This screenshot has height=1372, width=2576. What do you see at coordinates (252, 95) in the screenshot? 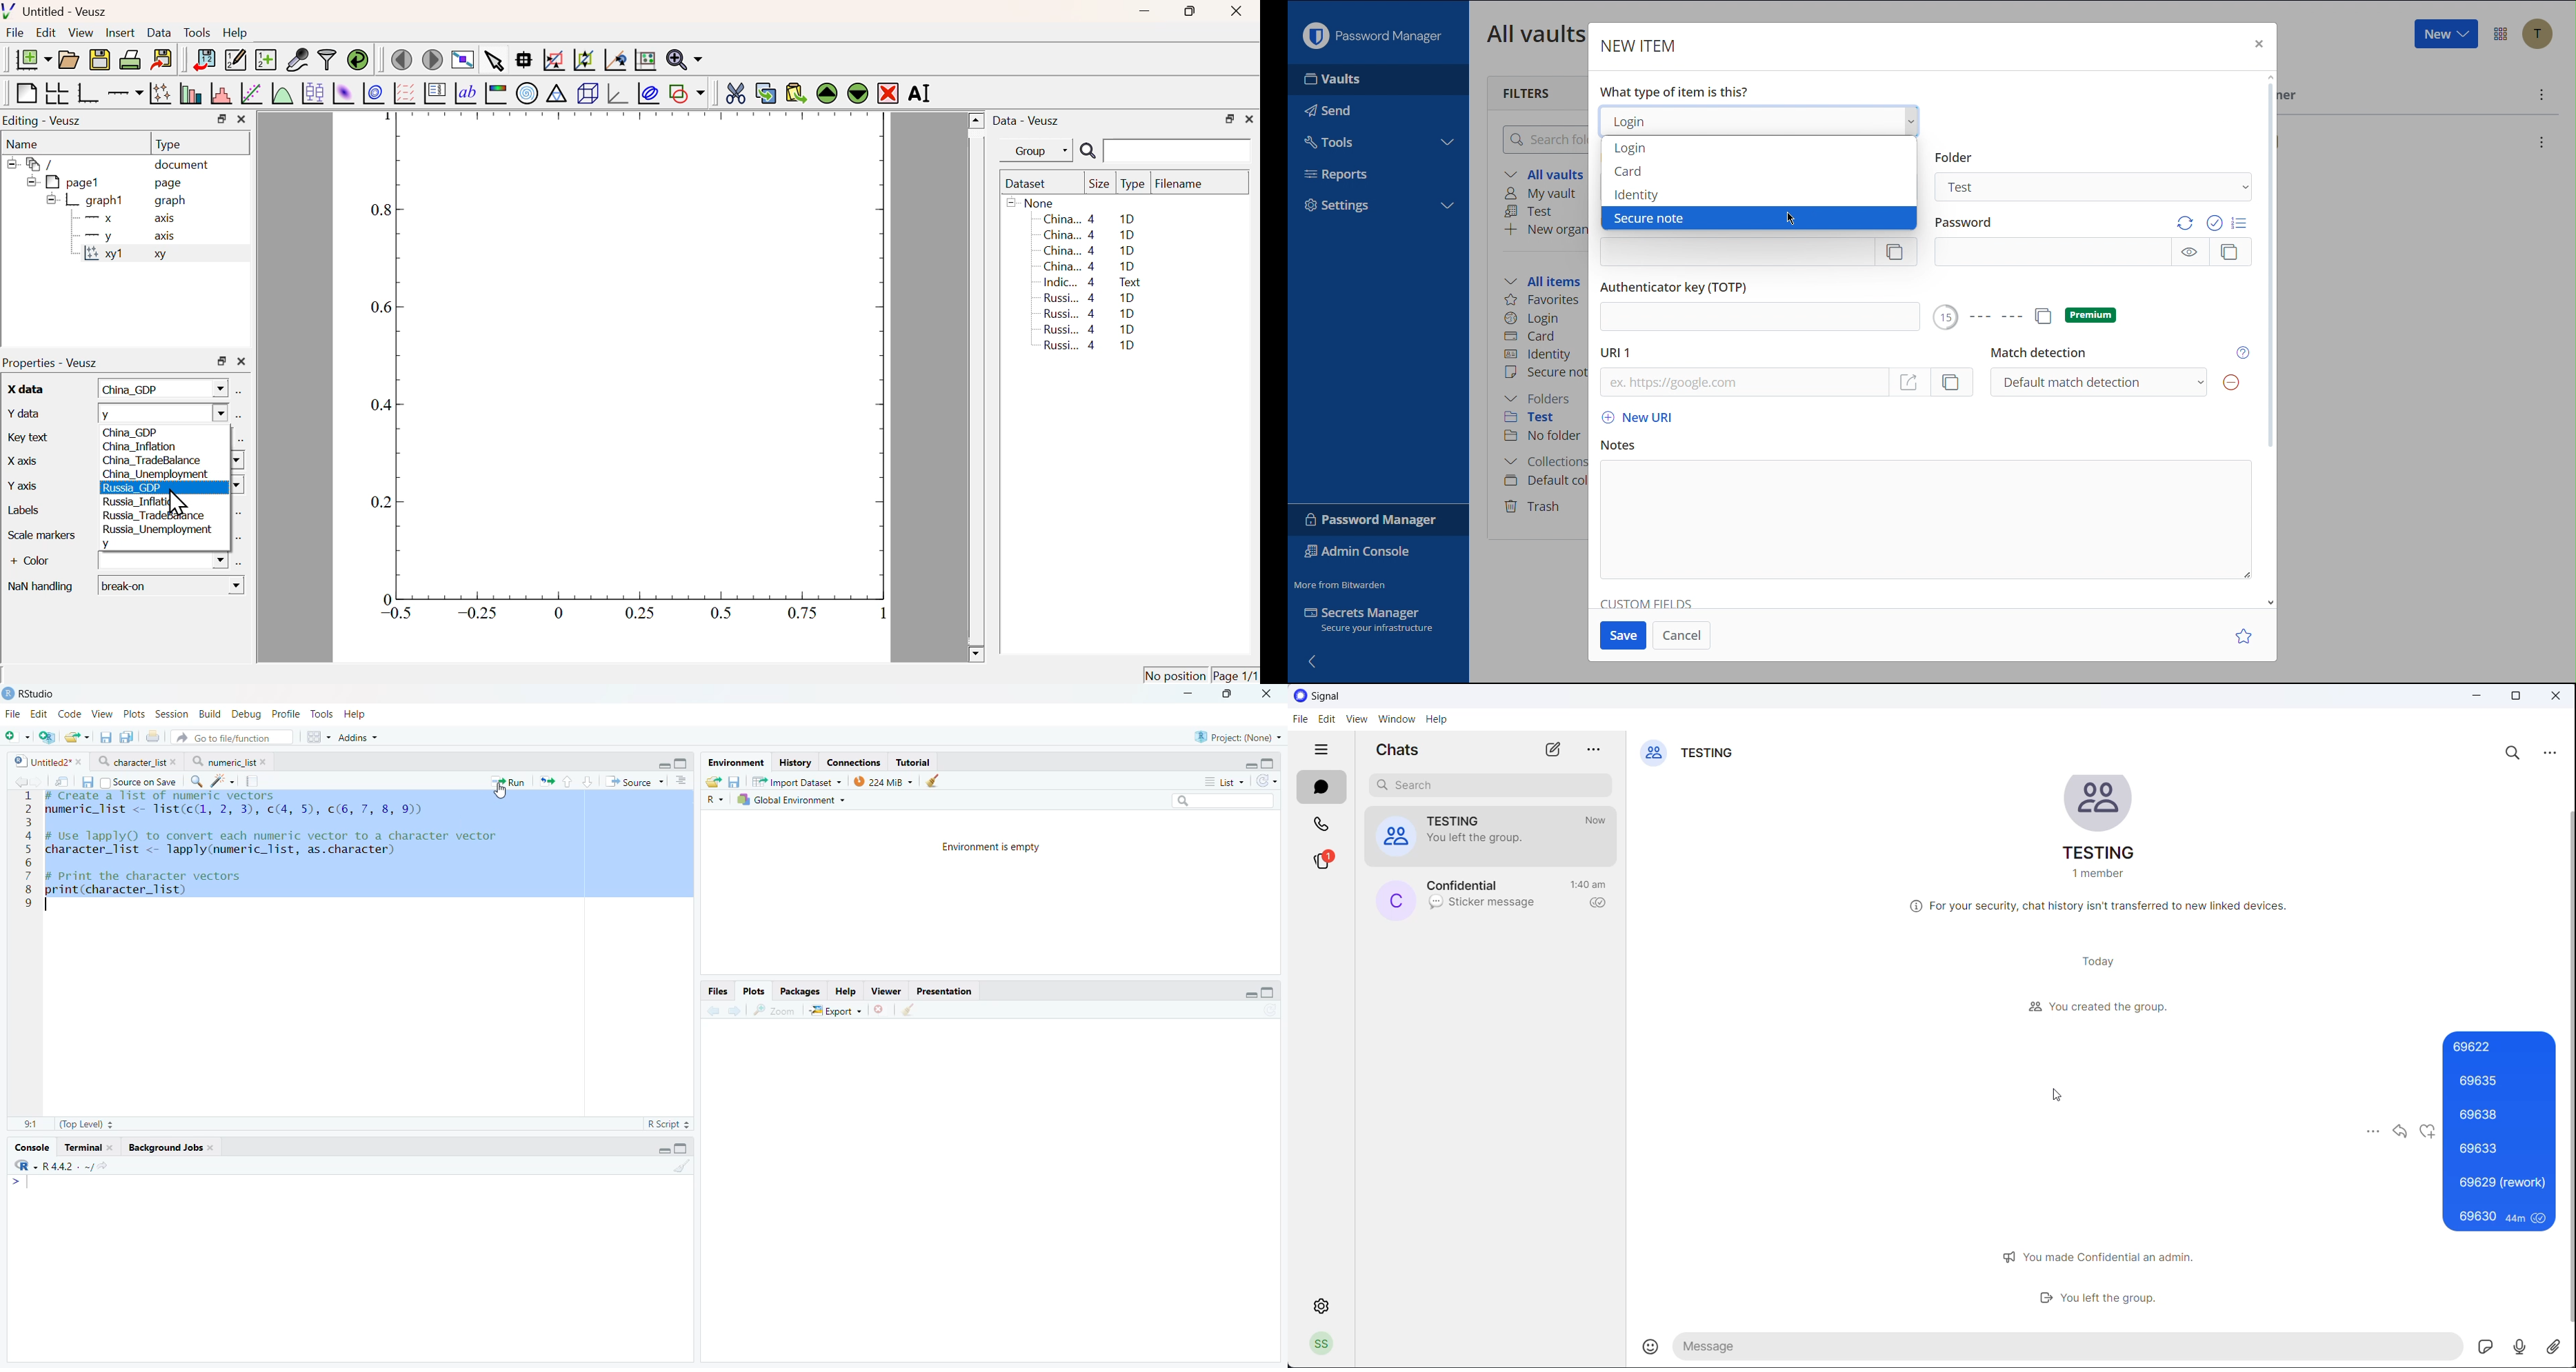
I see `Fit a function to data` at bounding box center [252, 95].